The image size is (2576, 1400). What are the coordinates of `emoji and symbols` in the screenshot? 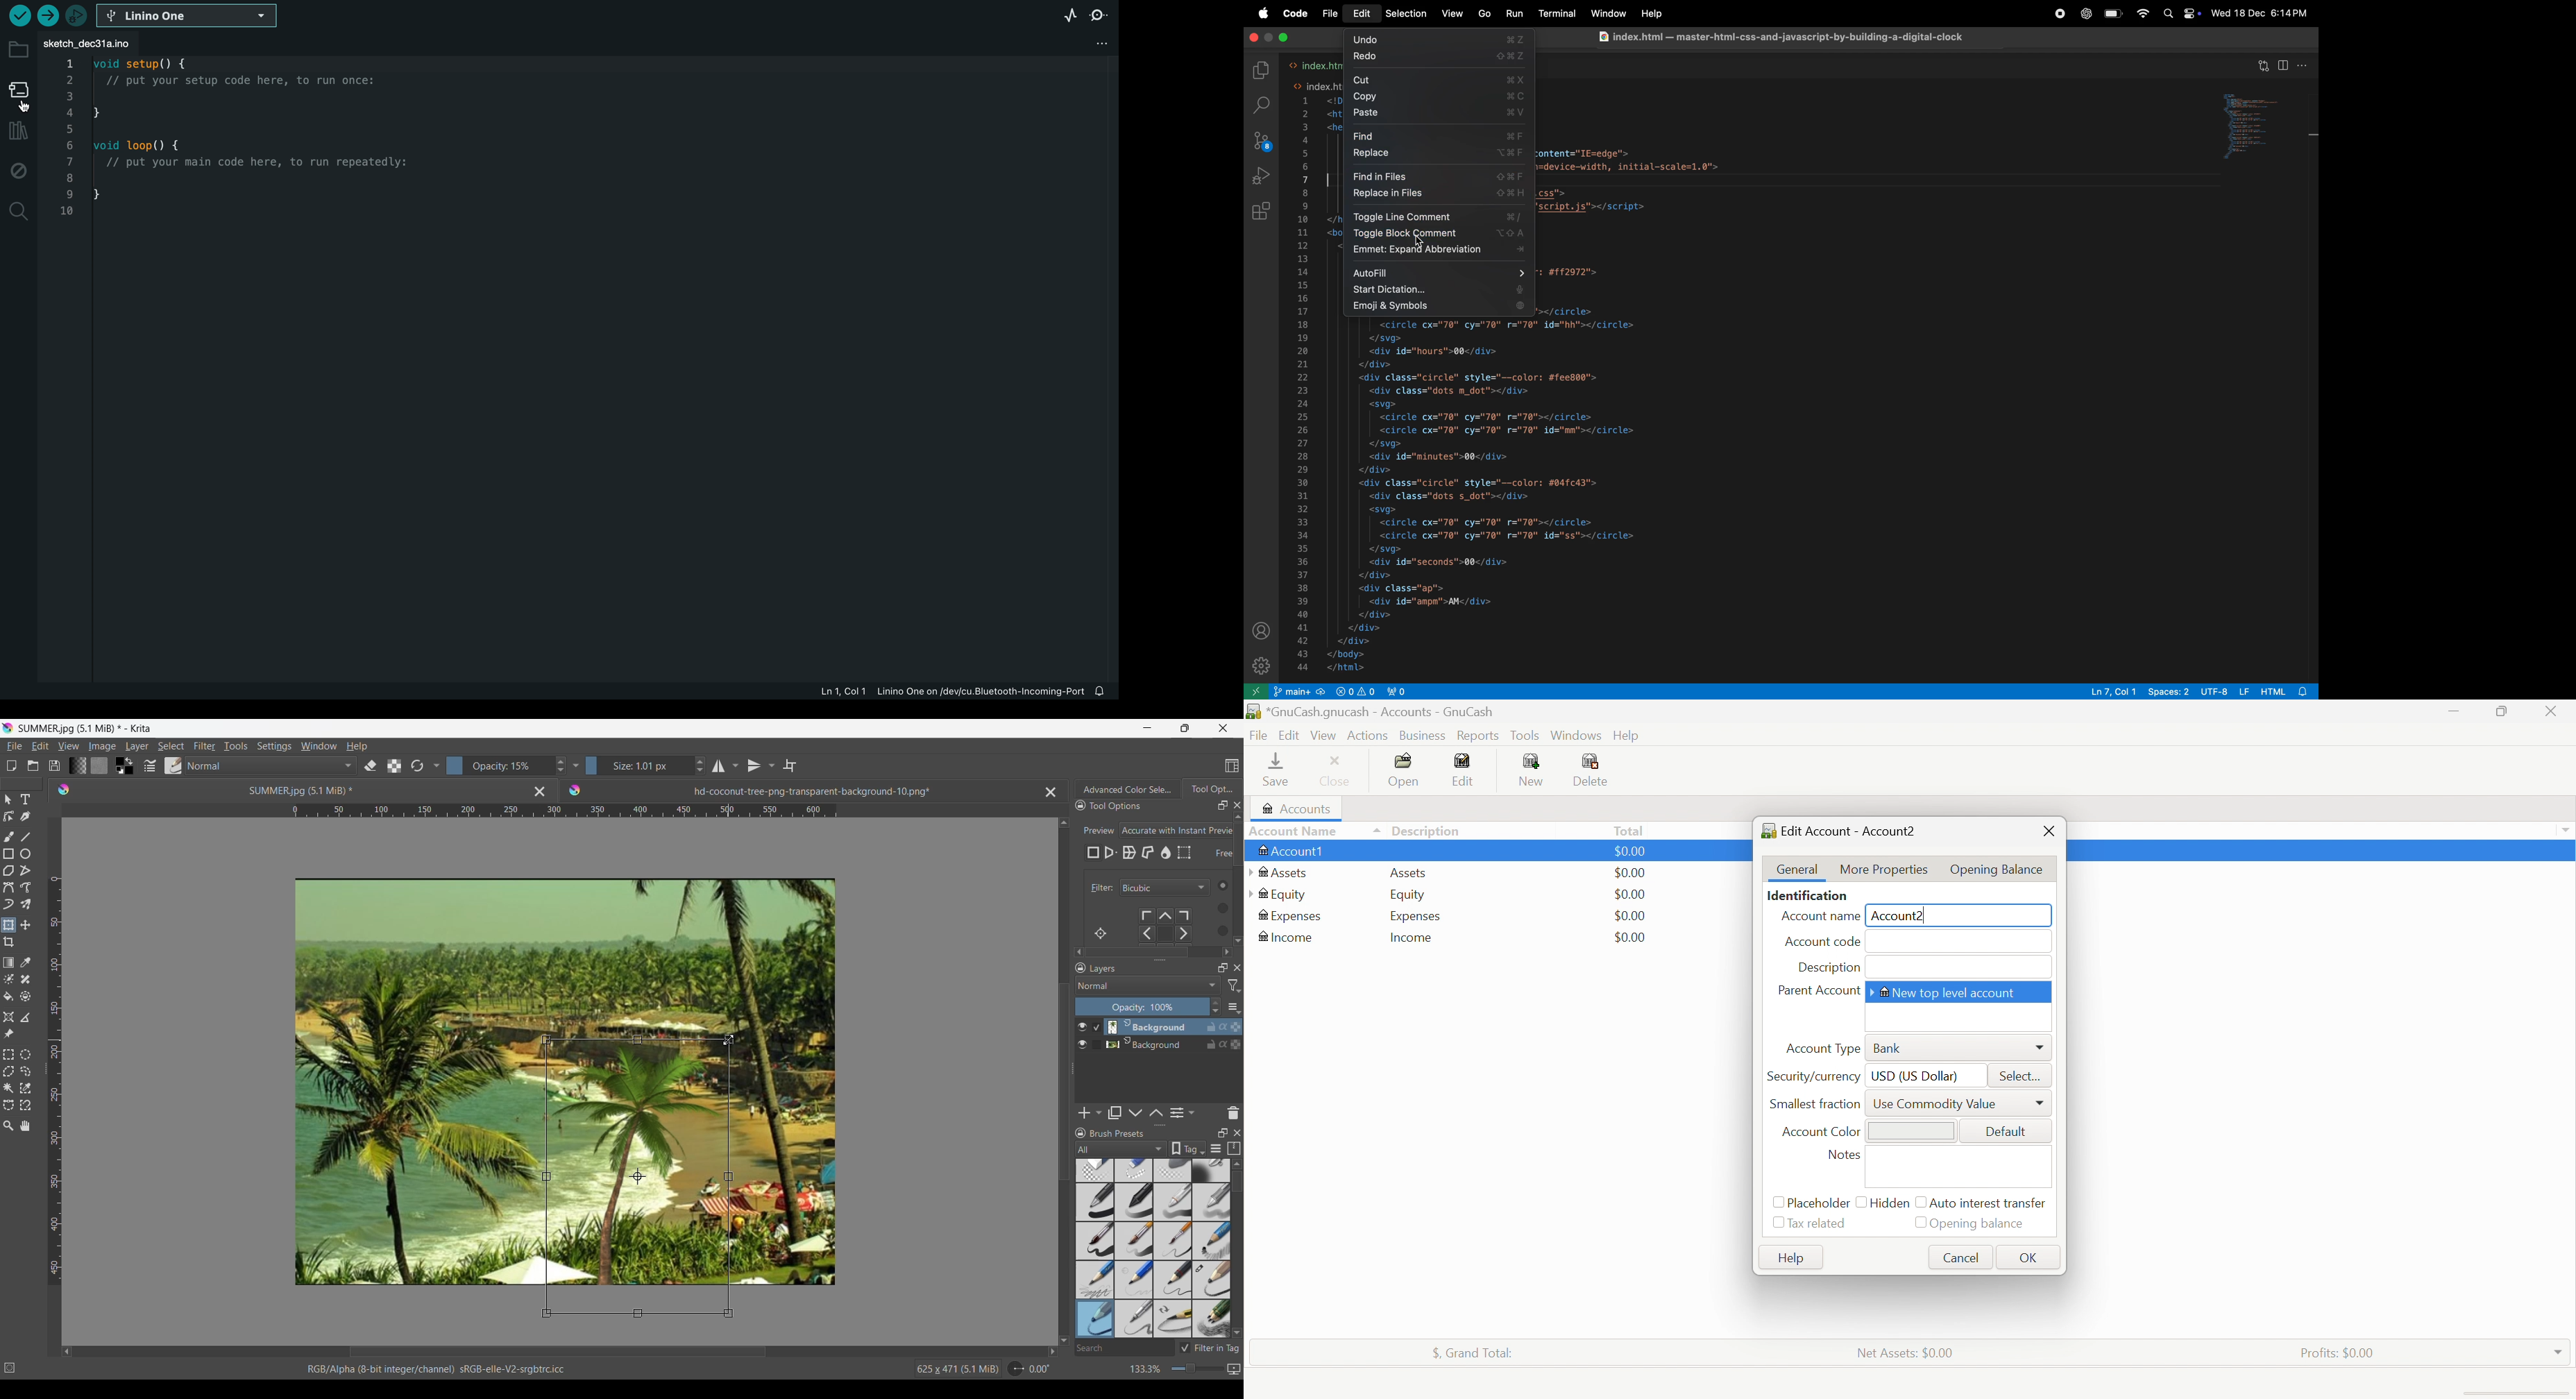 It's located at (1437, 307).